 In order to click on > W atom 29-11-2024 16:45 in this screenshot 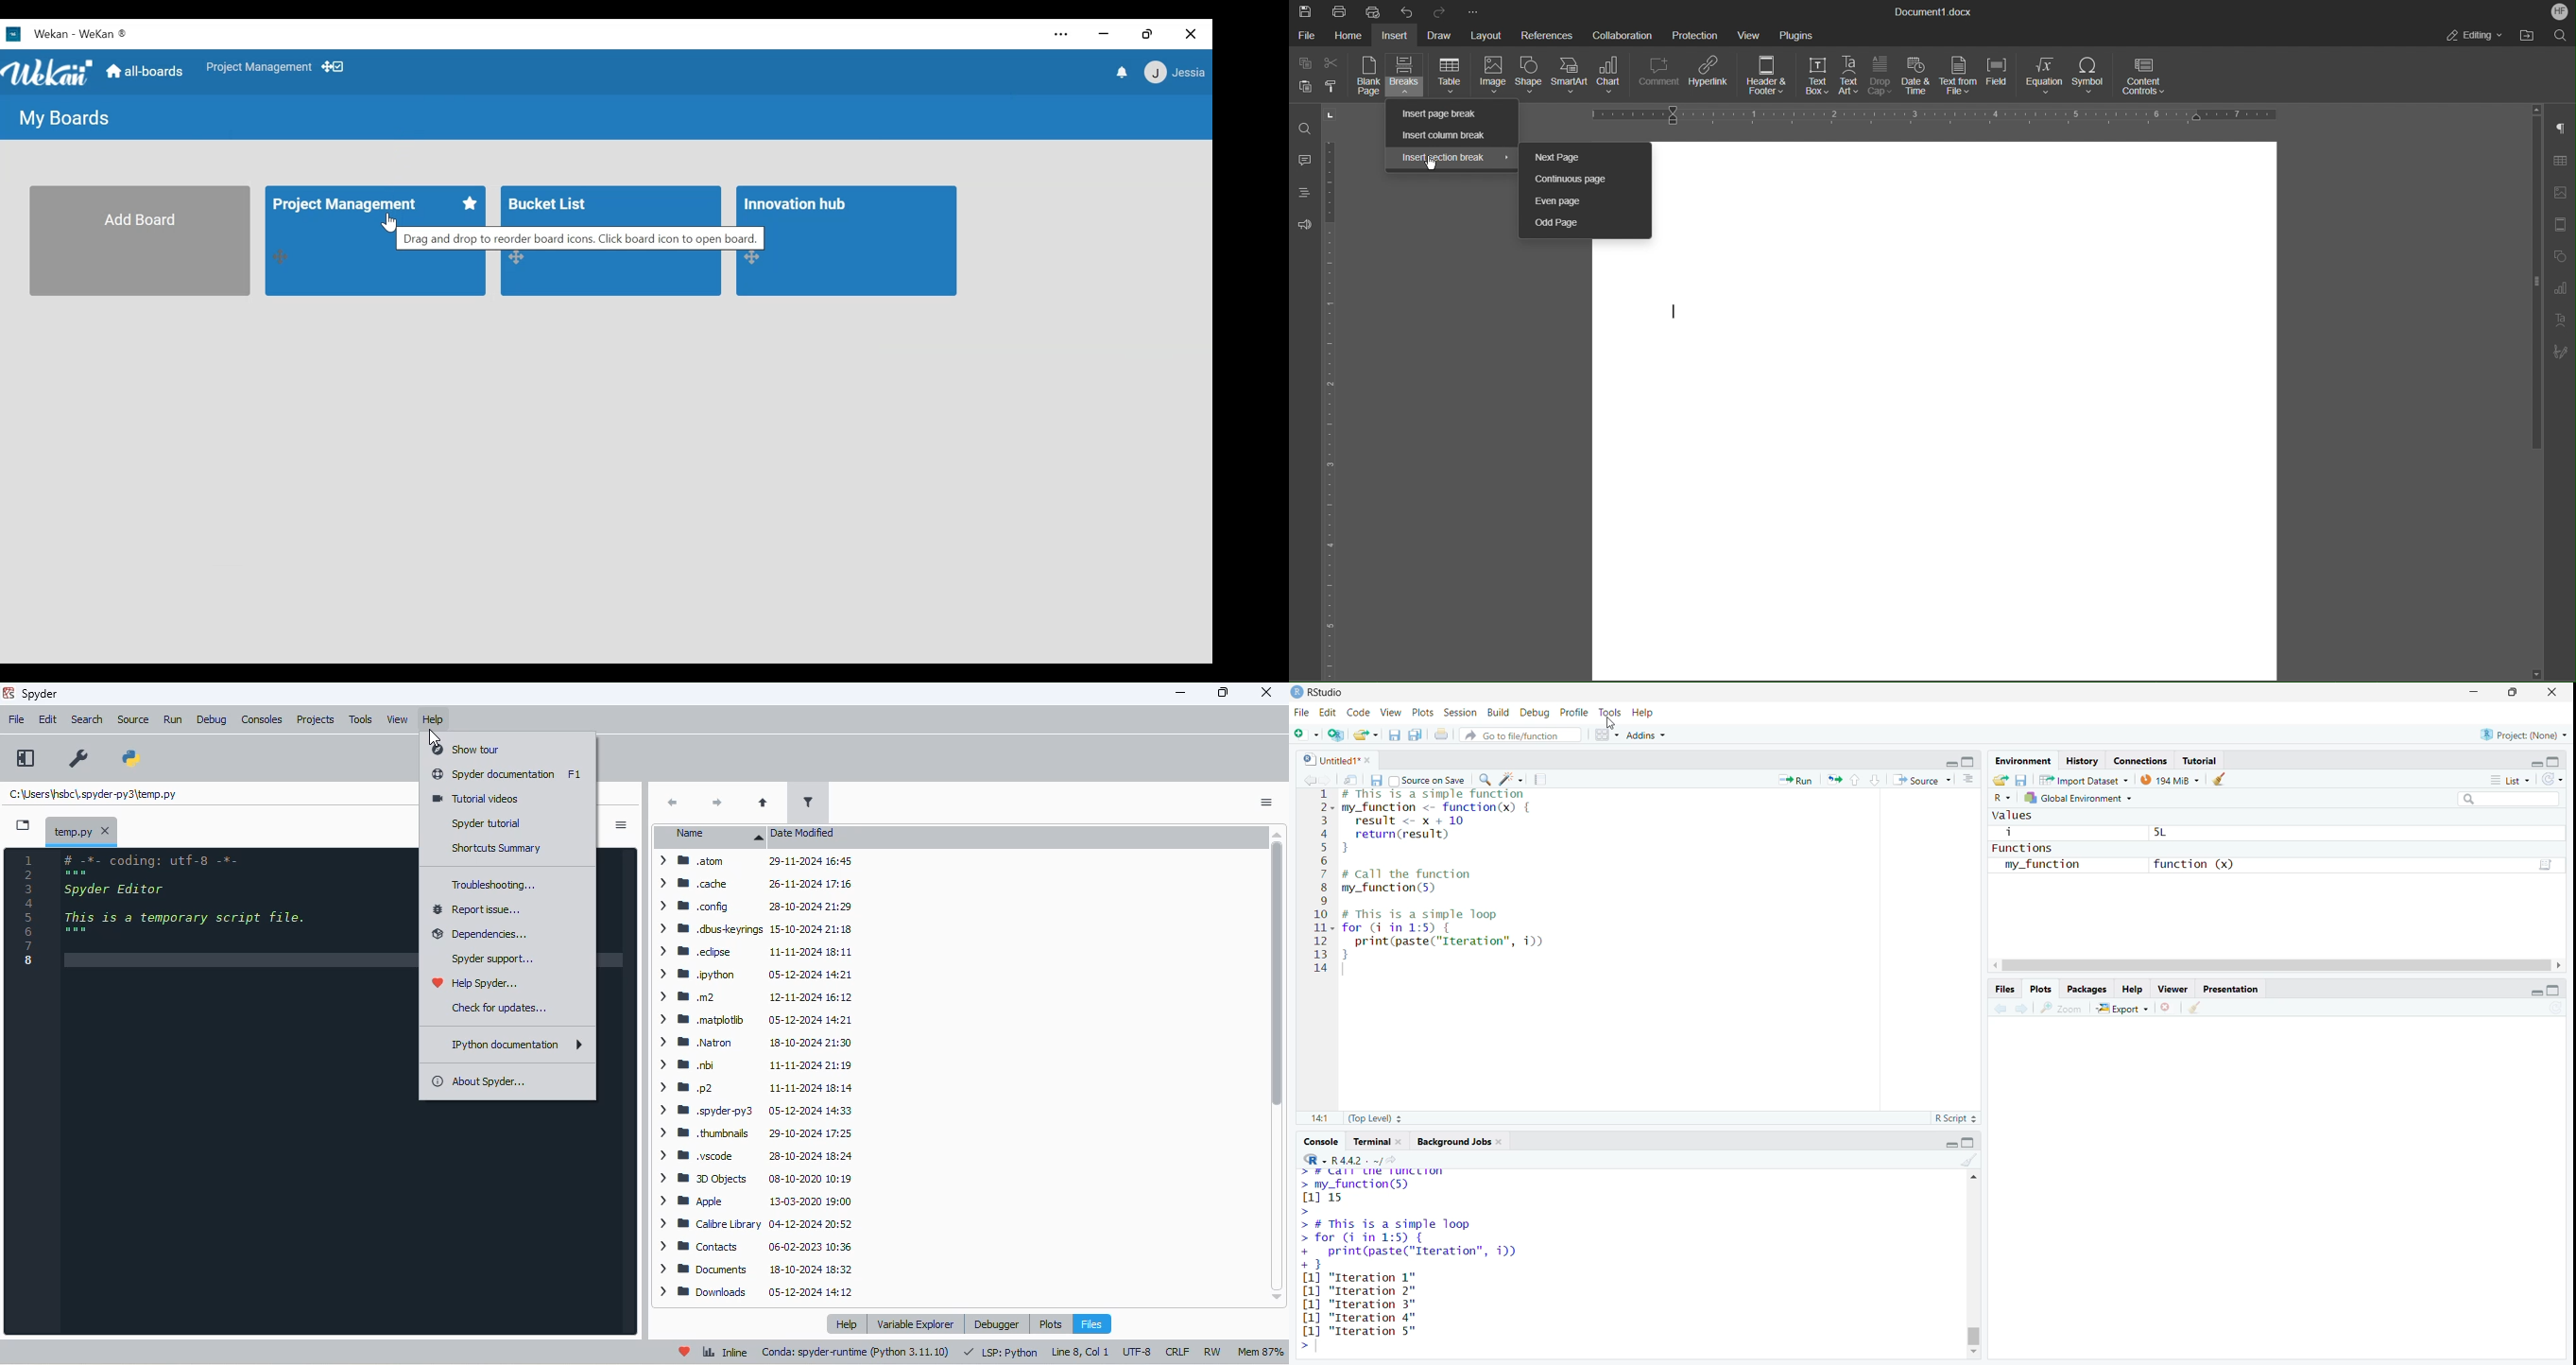, I will do `click(754, 864)`.